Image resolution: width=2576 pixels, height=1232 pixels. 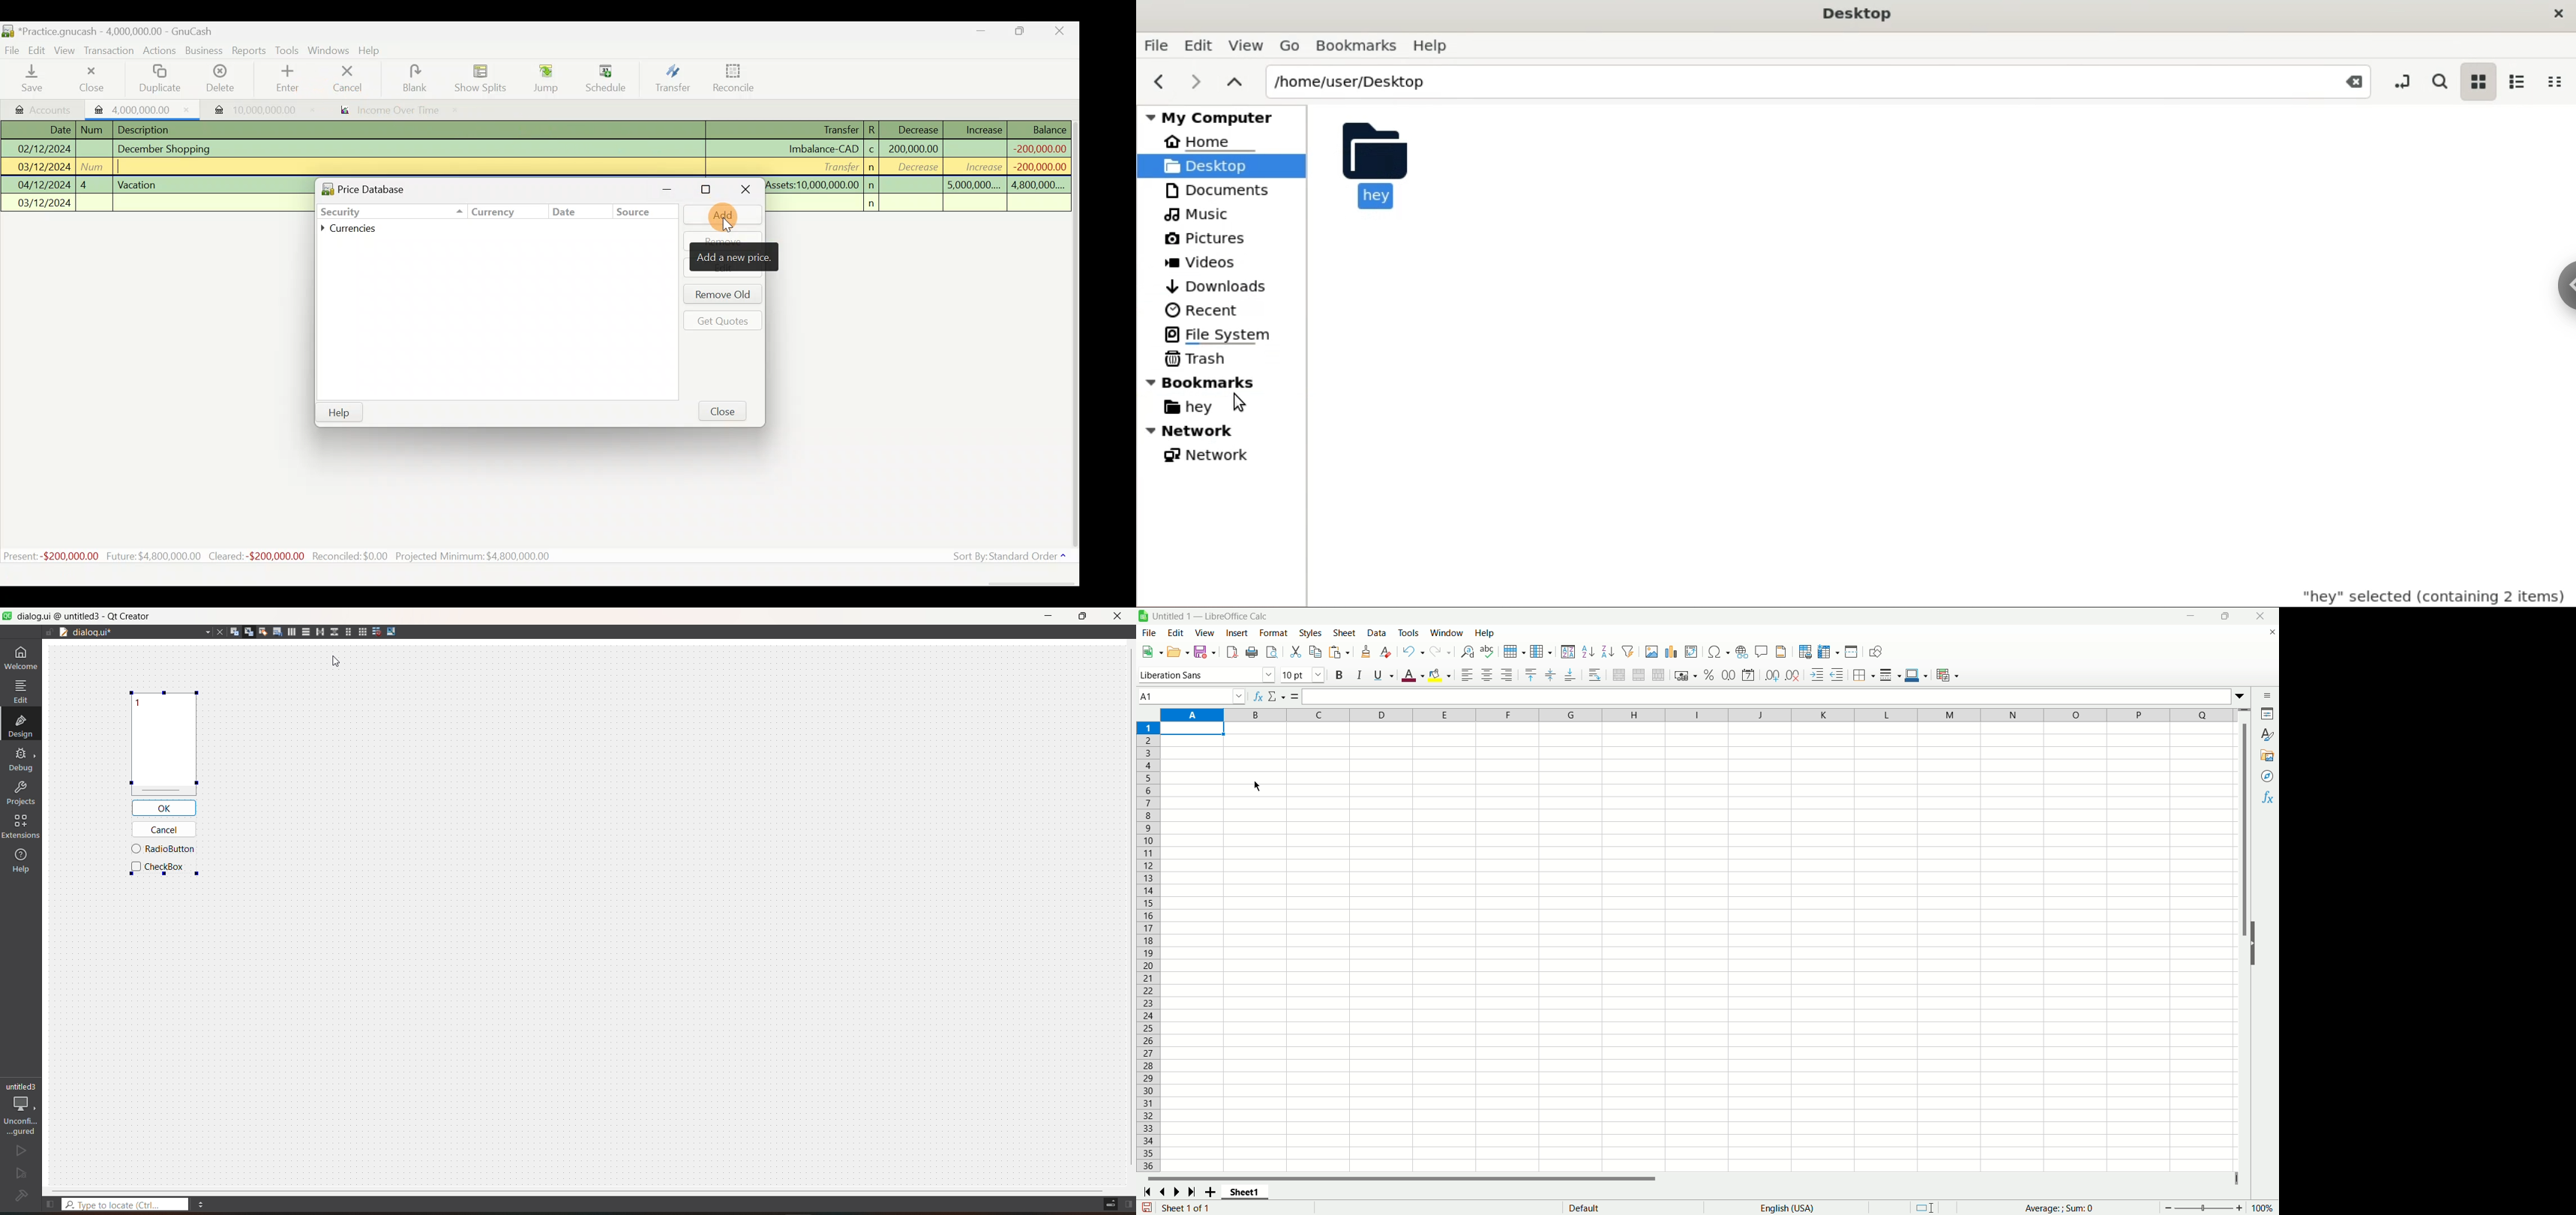 I want to click on columns, so click(x=1691, y=715).